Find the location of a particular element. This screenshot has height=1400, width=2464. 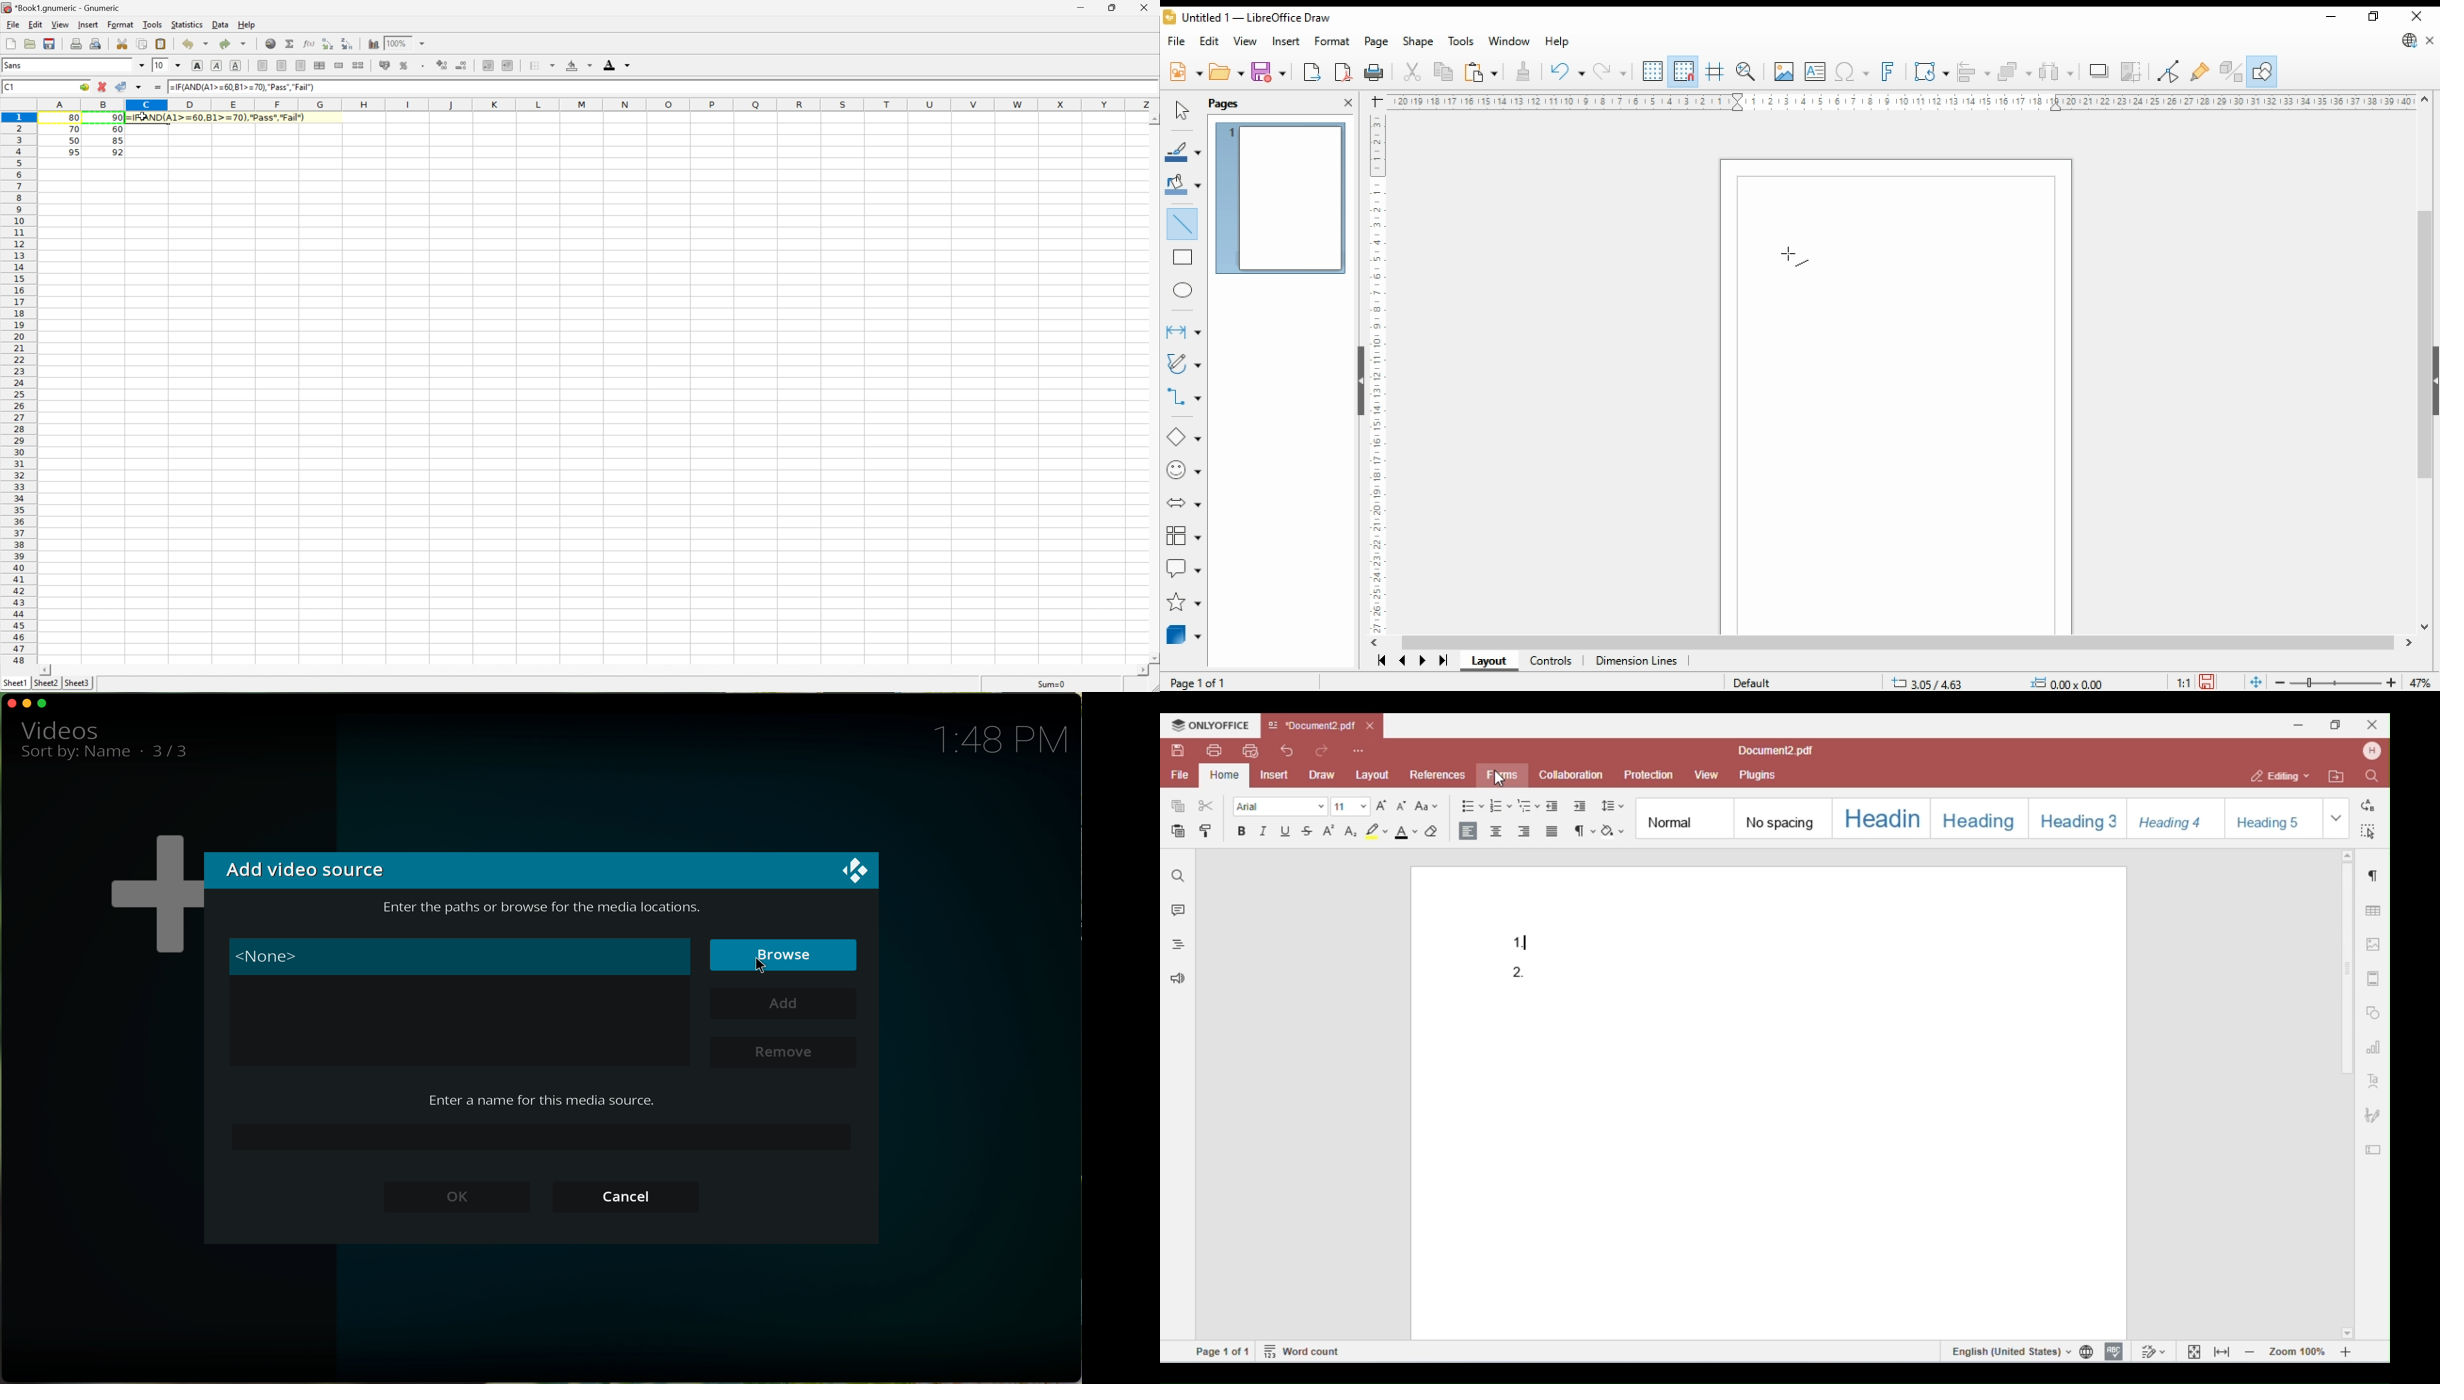

0.00x0.00 is located at coordinates (2065, 683).